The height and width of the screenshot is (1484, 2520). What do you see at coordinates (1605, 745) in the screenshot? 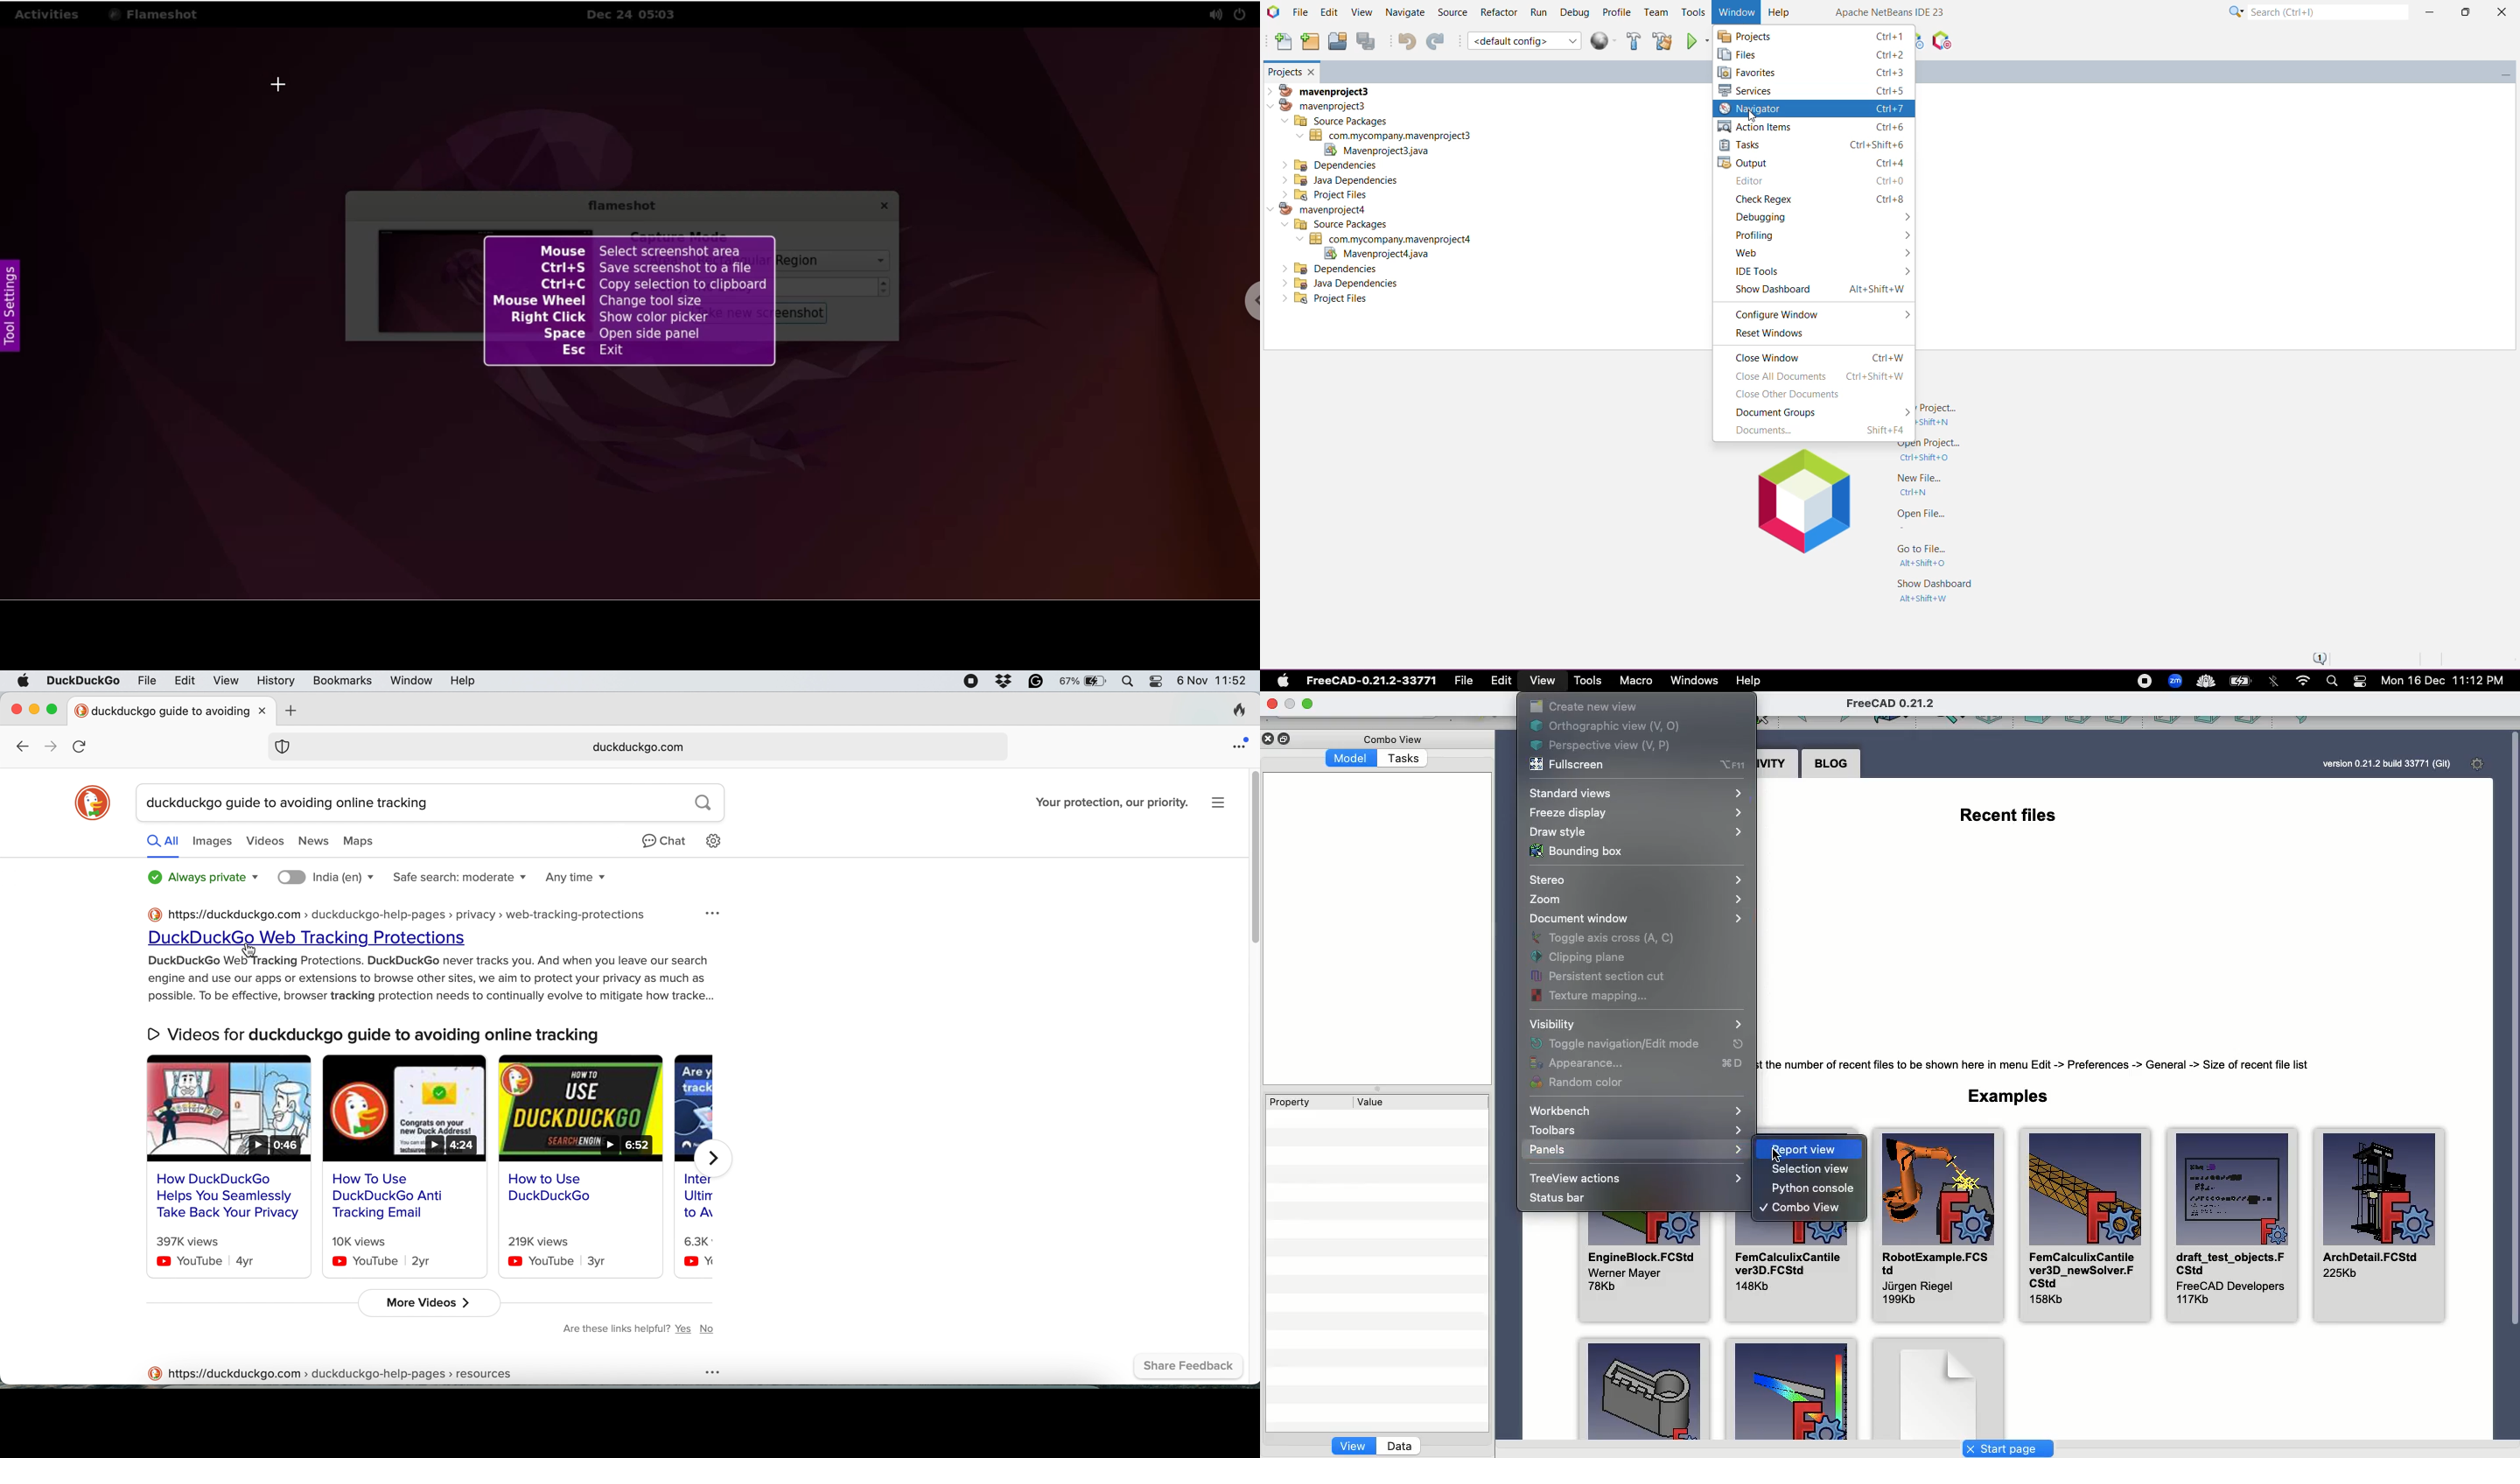
I see `Perspective view` at bounding box center [1605, 745].